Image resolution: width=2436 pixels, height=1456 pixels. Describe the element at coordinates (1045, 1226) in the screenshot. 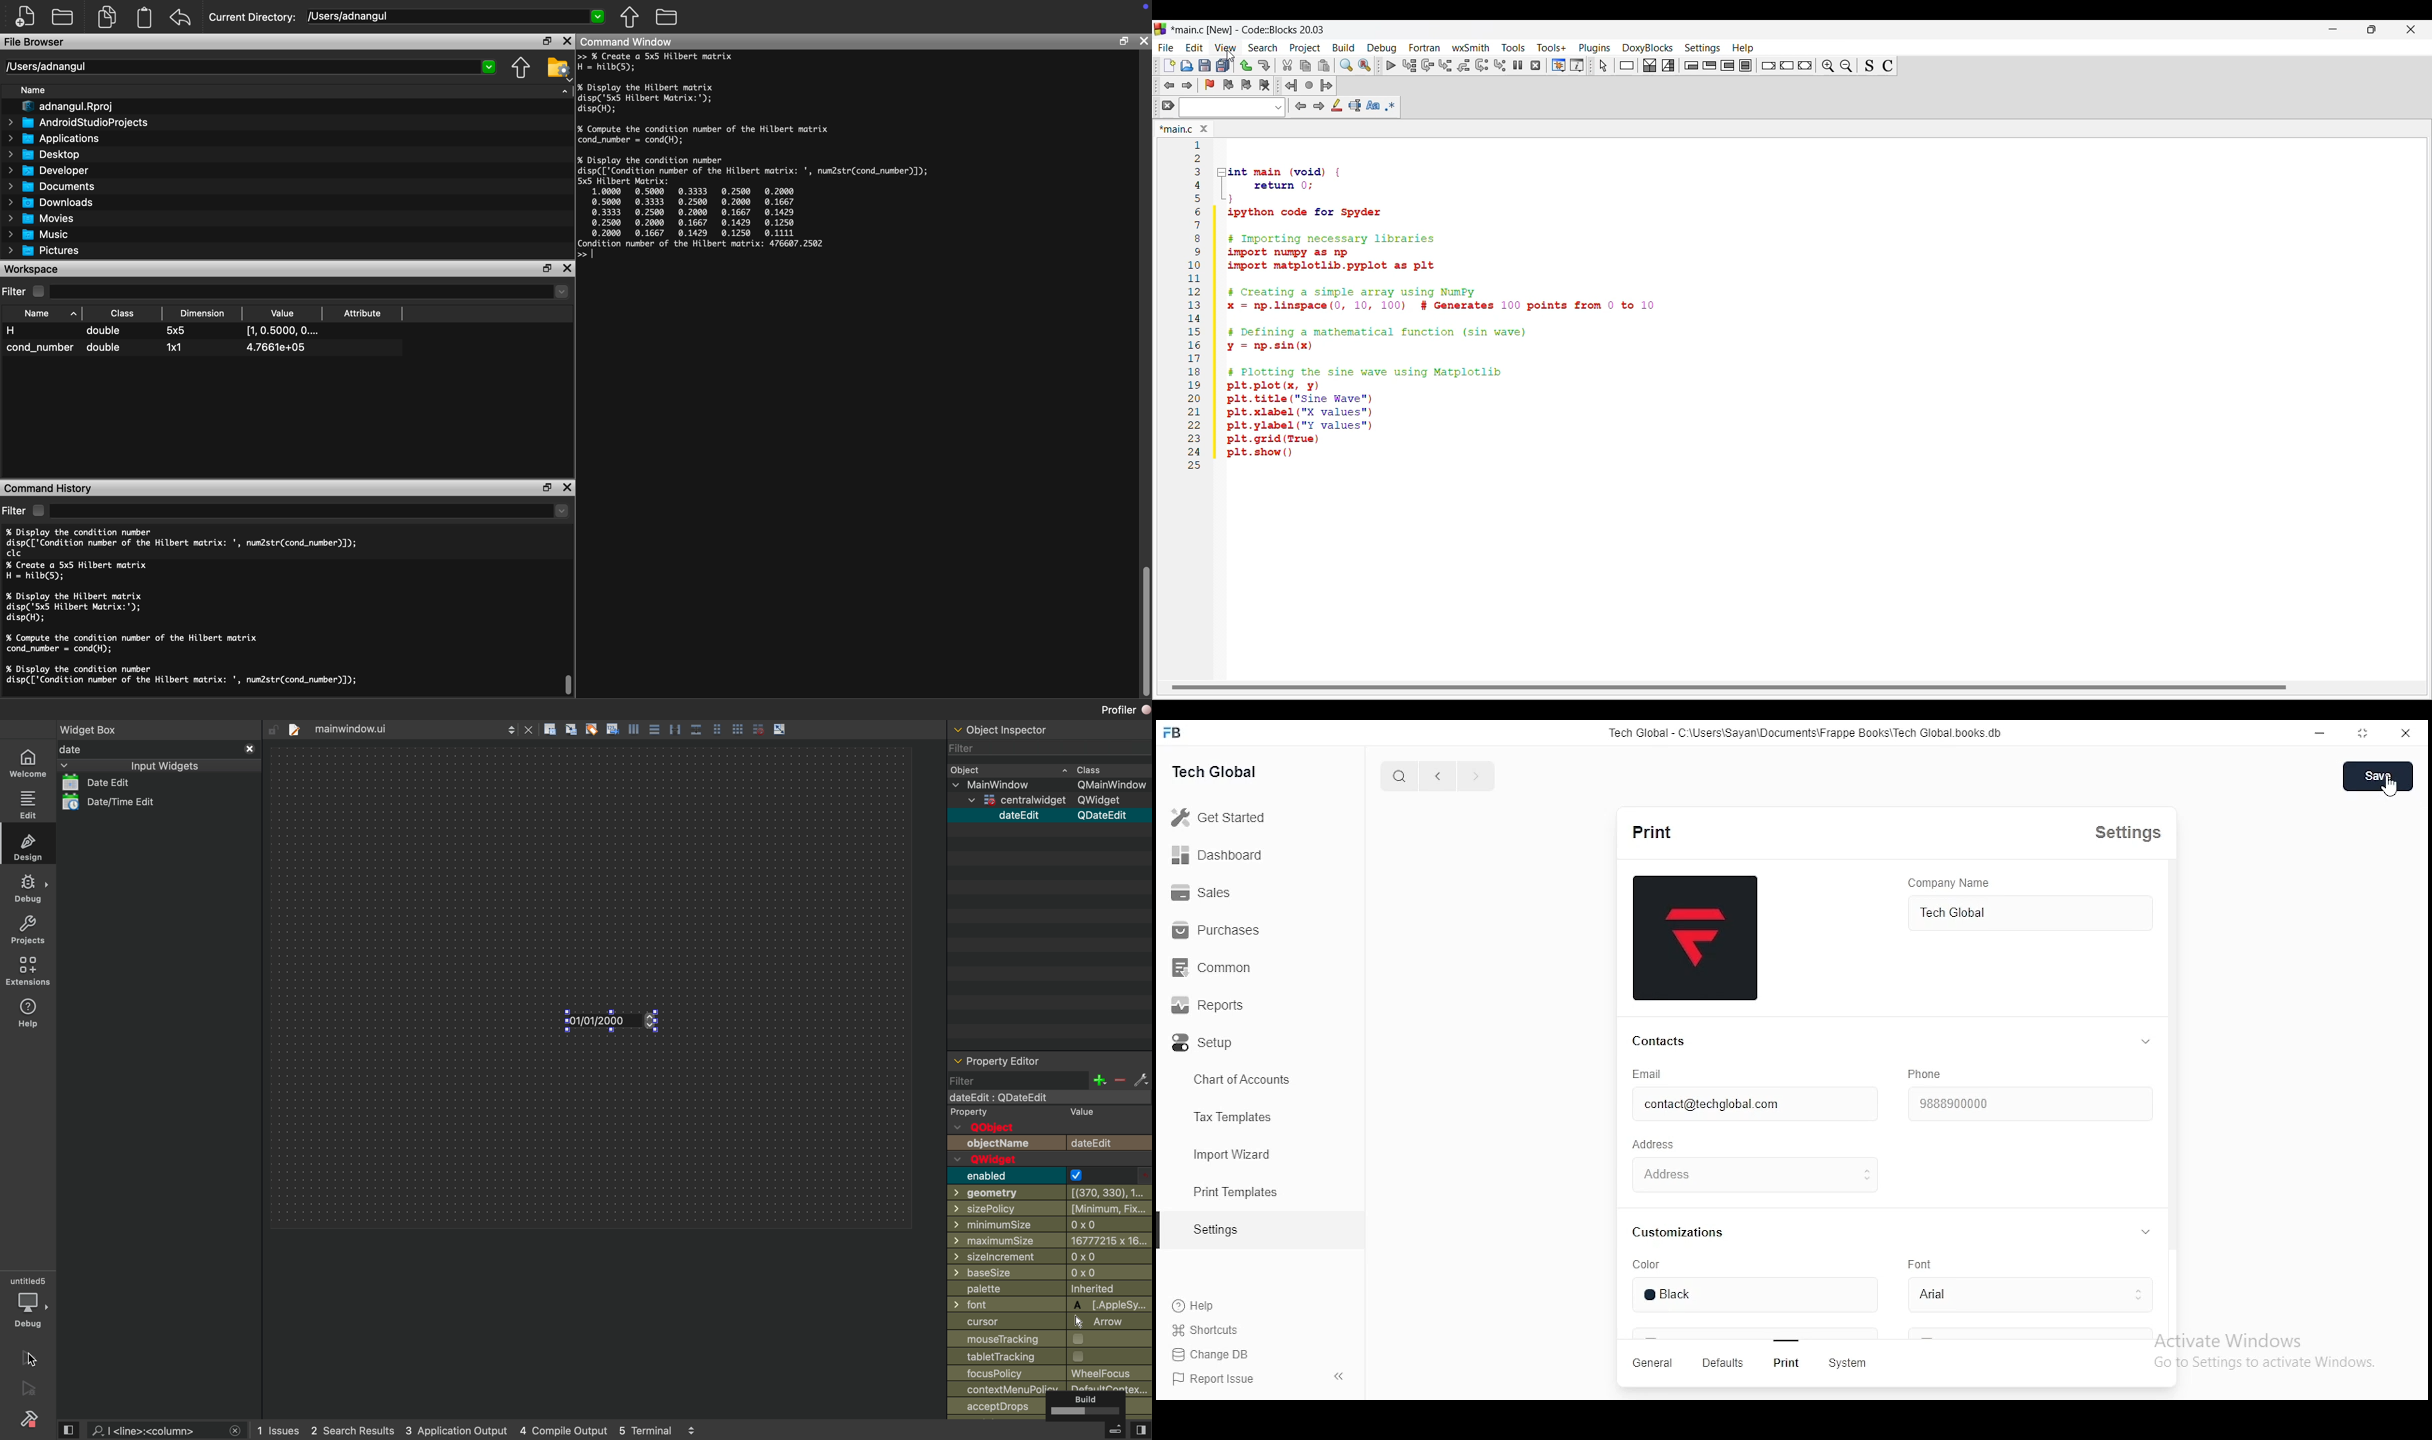

I see `minimussize` at that location.